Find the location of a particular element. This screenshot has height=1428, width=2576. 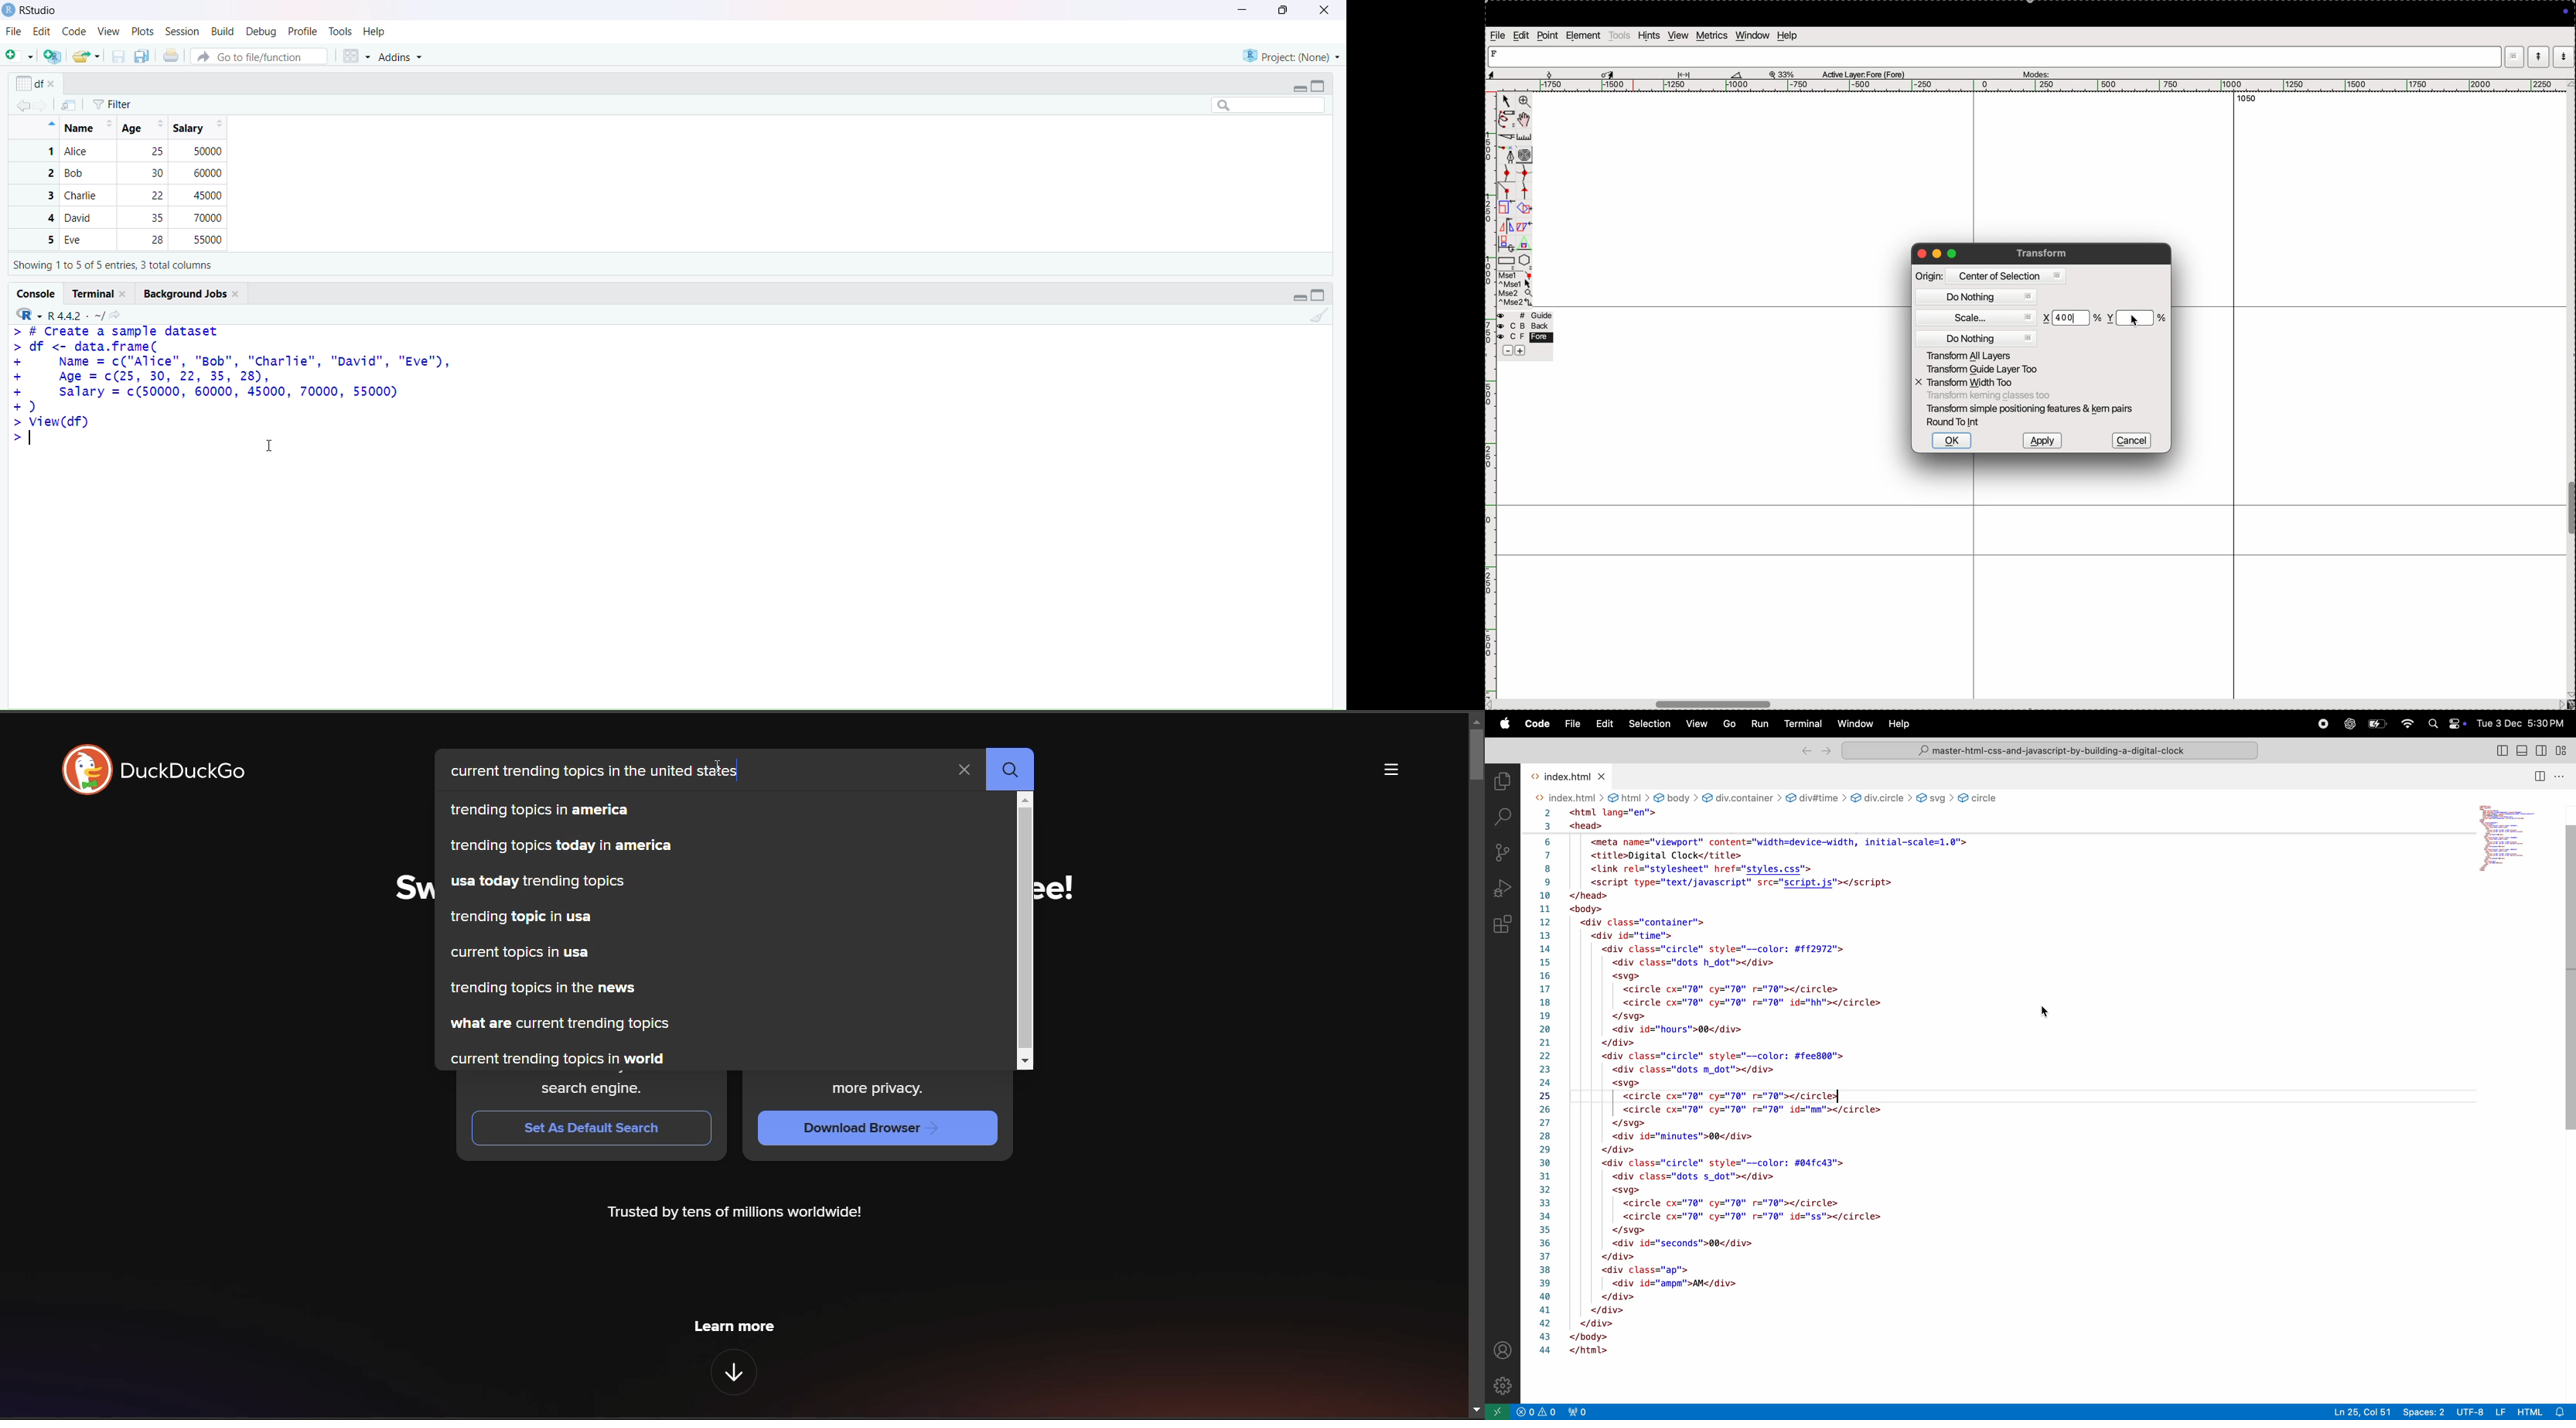

current topics in usa is located at coordinates (526, 954).